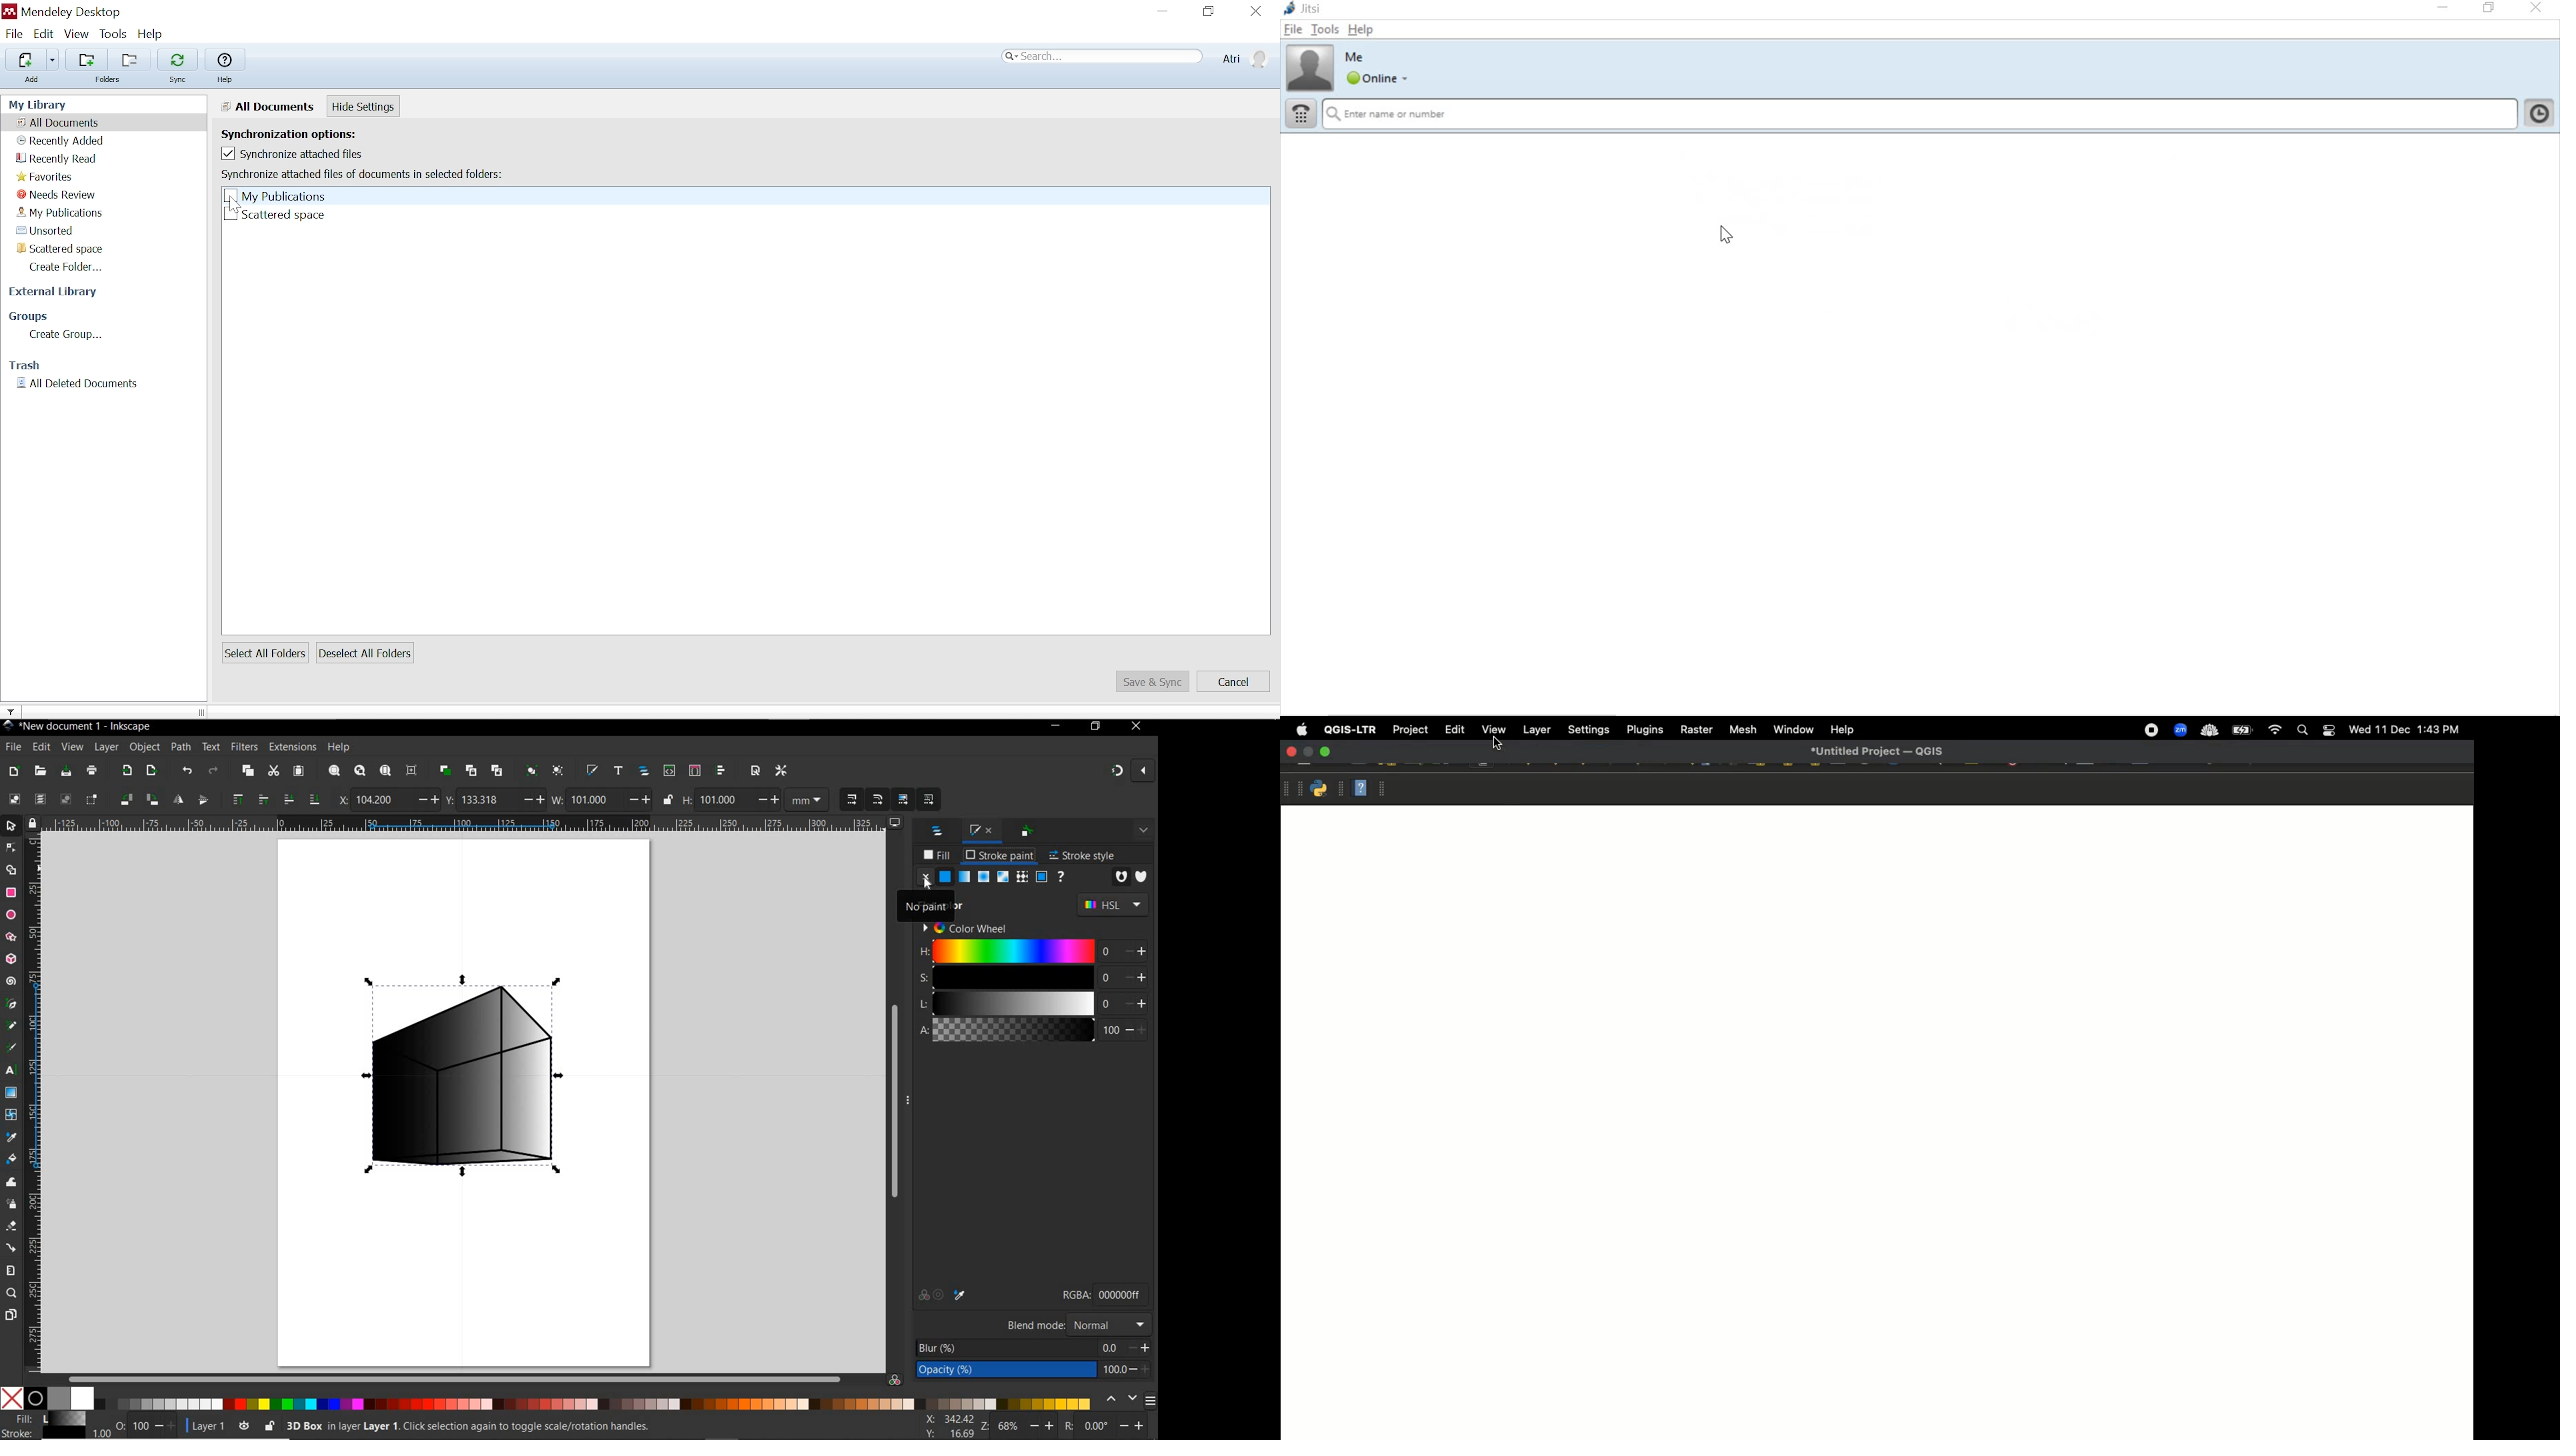 Image resolution: width=2576 pixels, height=1456 pixels. What do you see at coordinates (300, 132) in the screenshot?
I see `‘Synchronization options:` at bounding box center [300, 132].